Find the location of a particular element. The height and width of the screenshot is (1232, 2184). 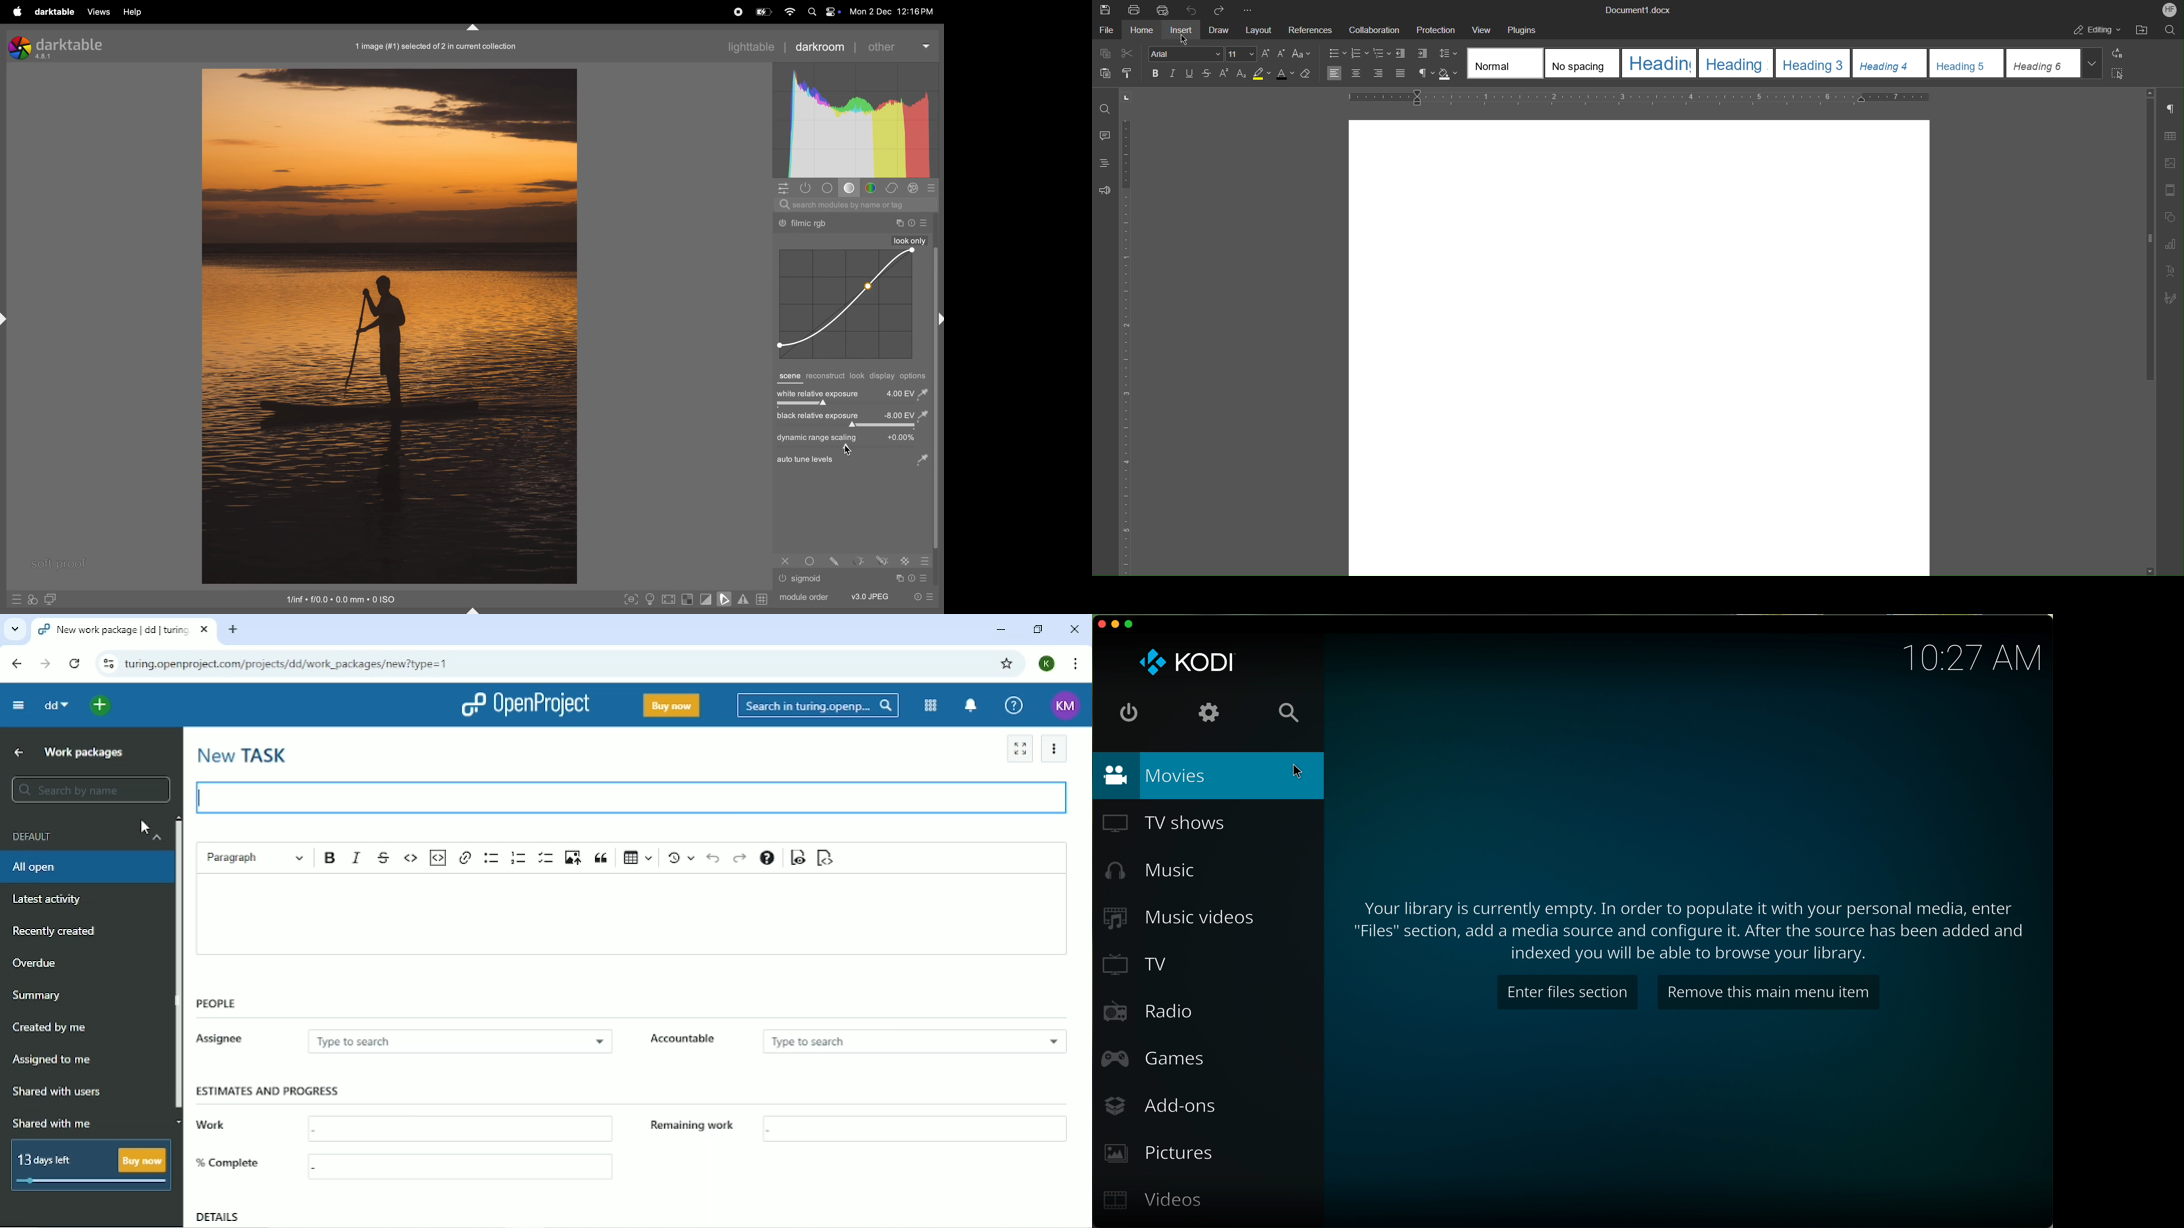

Details is located at coordinates (218, 1217).